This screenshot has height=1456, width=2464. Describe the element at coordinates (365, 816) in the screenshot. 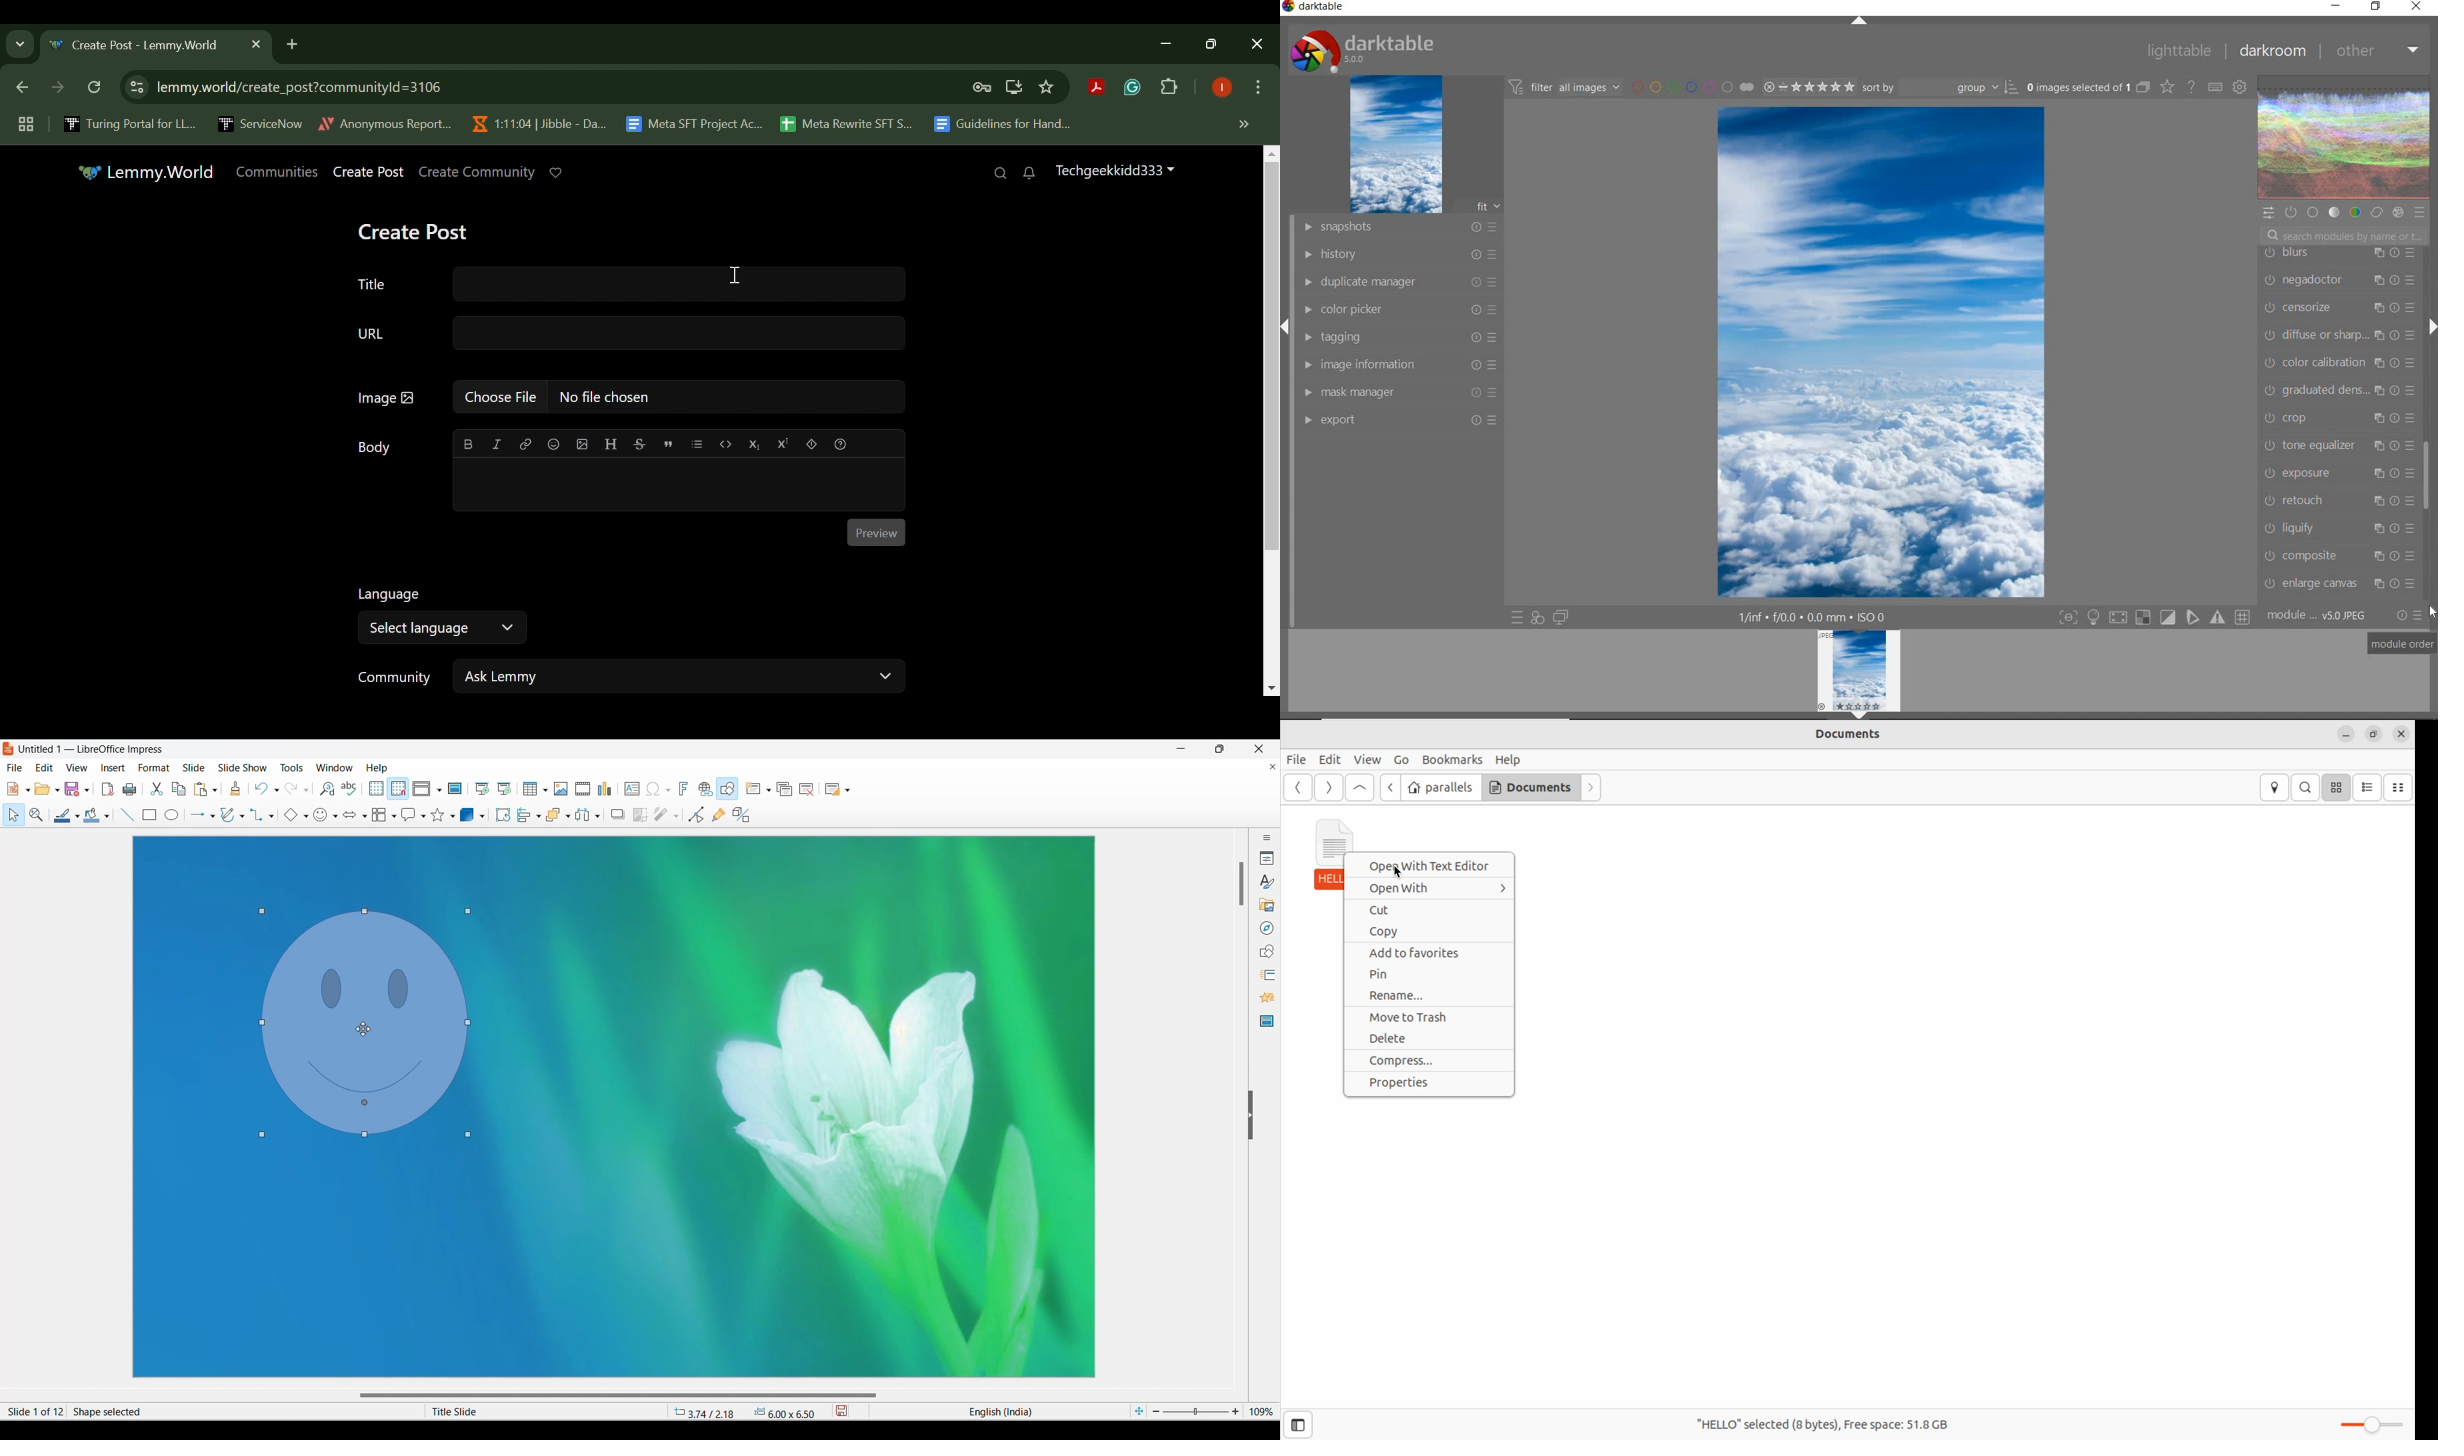

I see `Block arrow options` at that location.